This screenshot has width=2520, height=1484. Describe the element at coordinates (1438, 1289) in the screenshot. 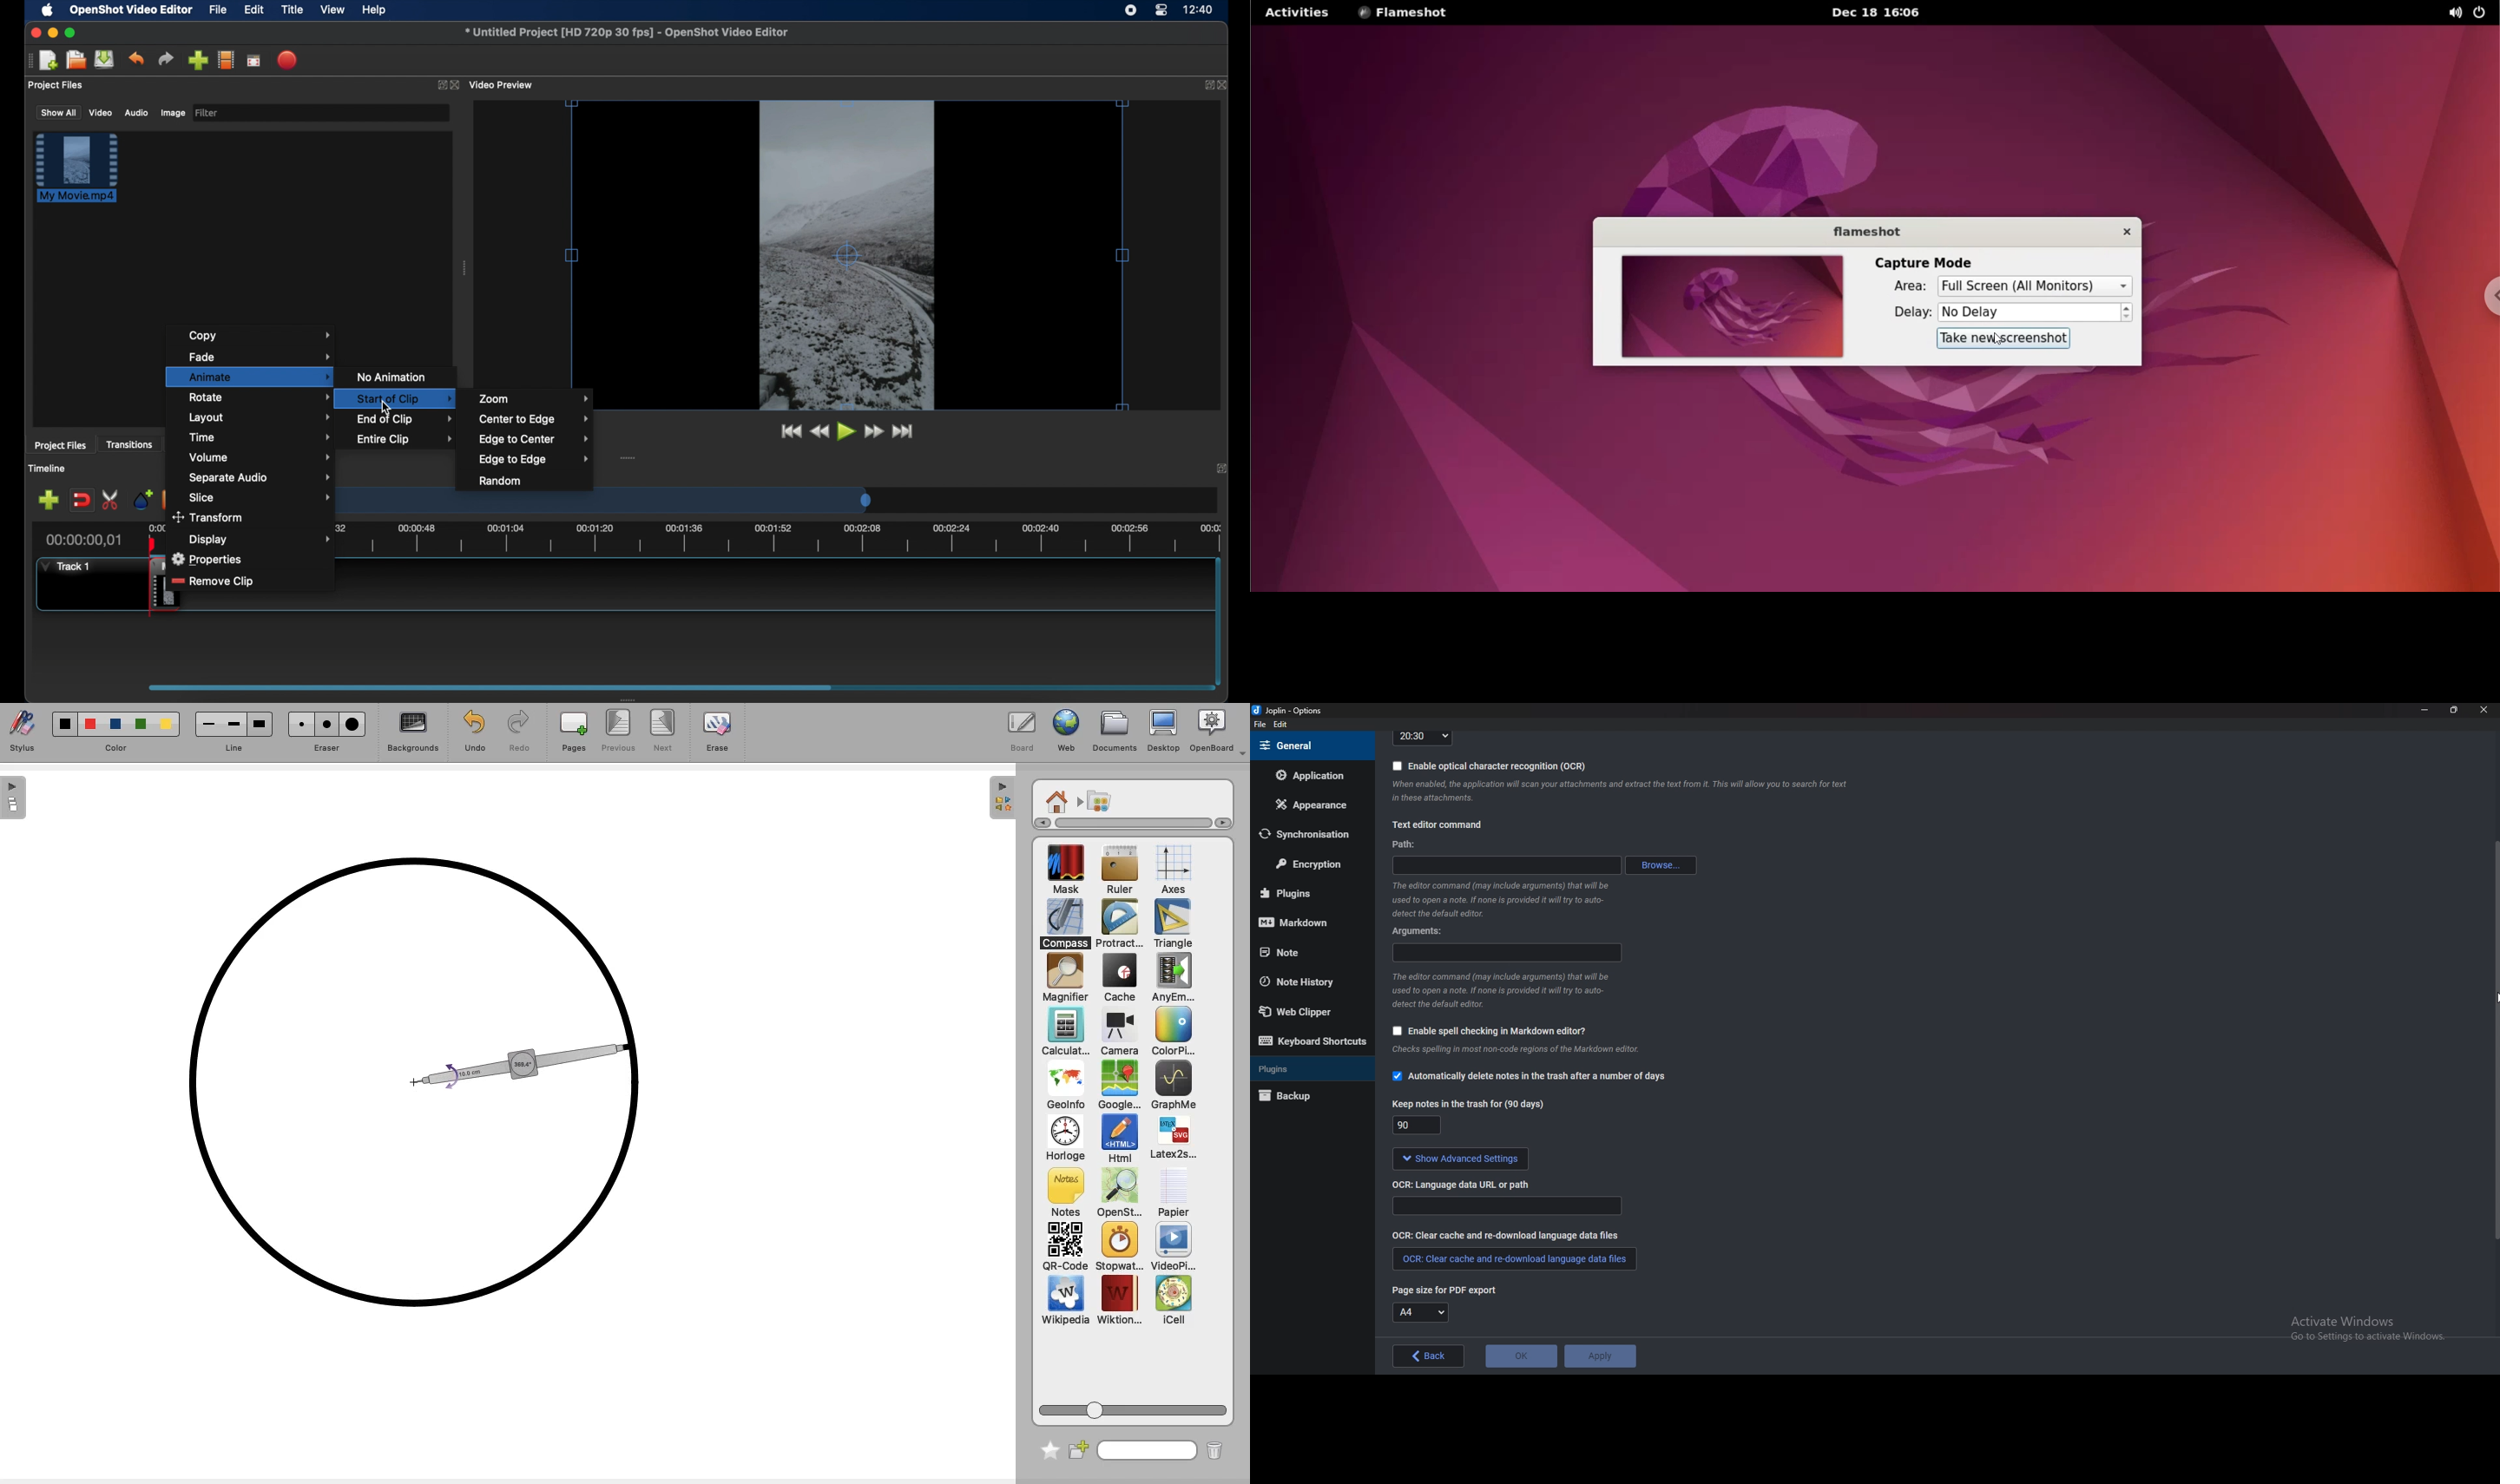

I see `Page size for P D F export` at that location.